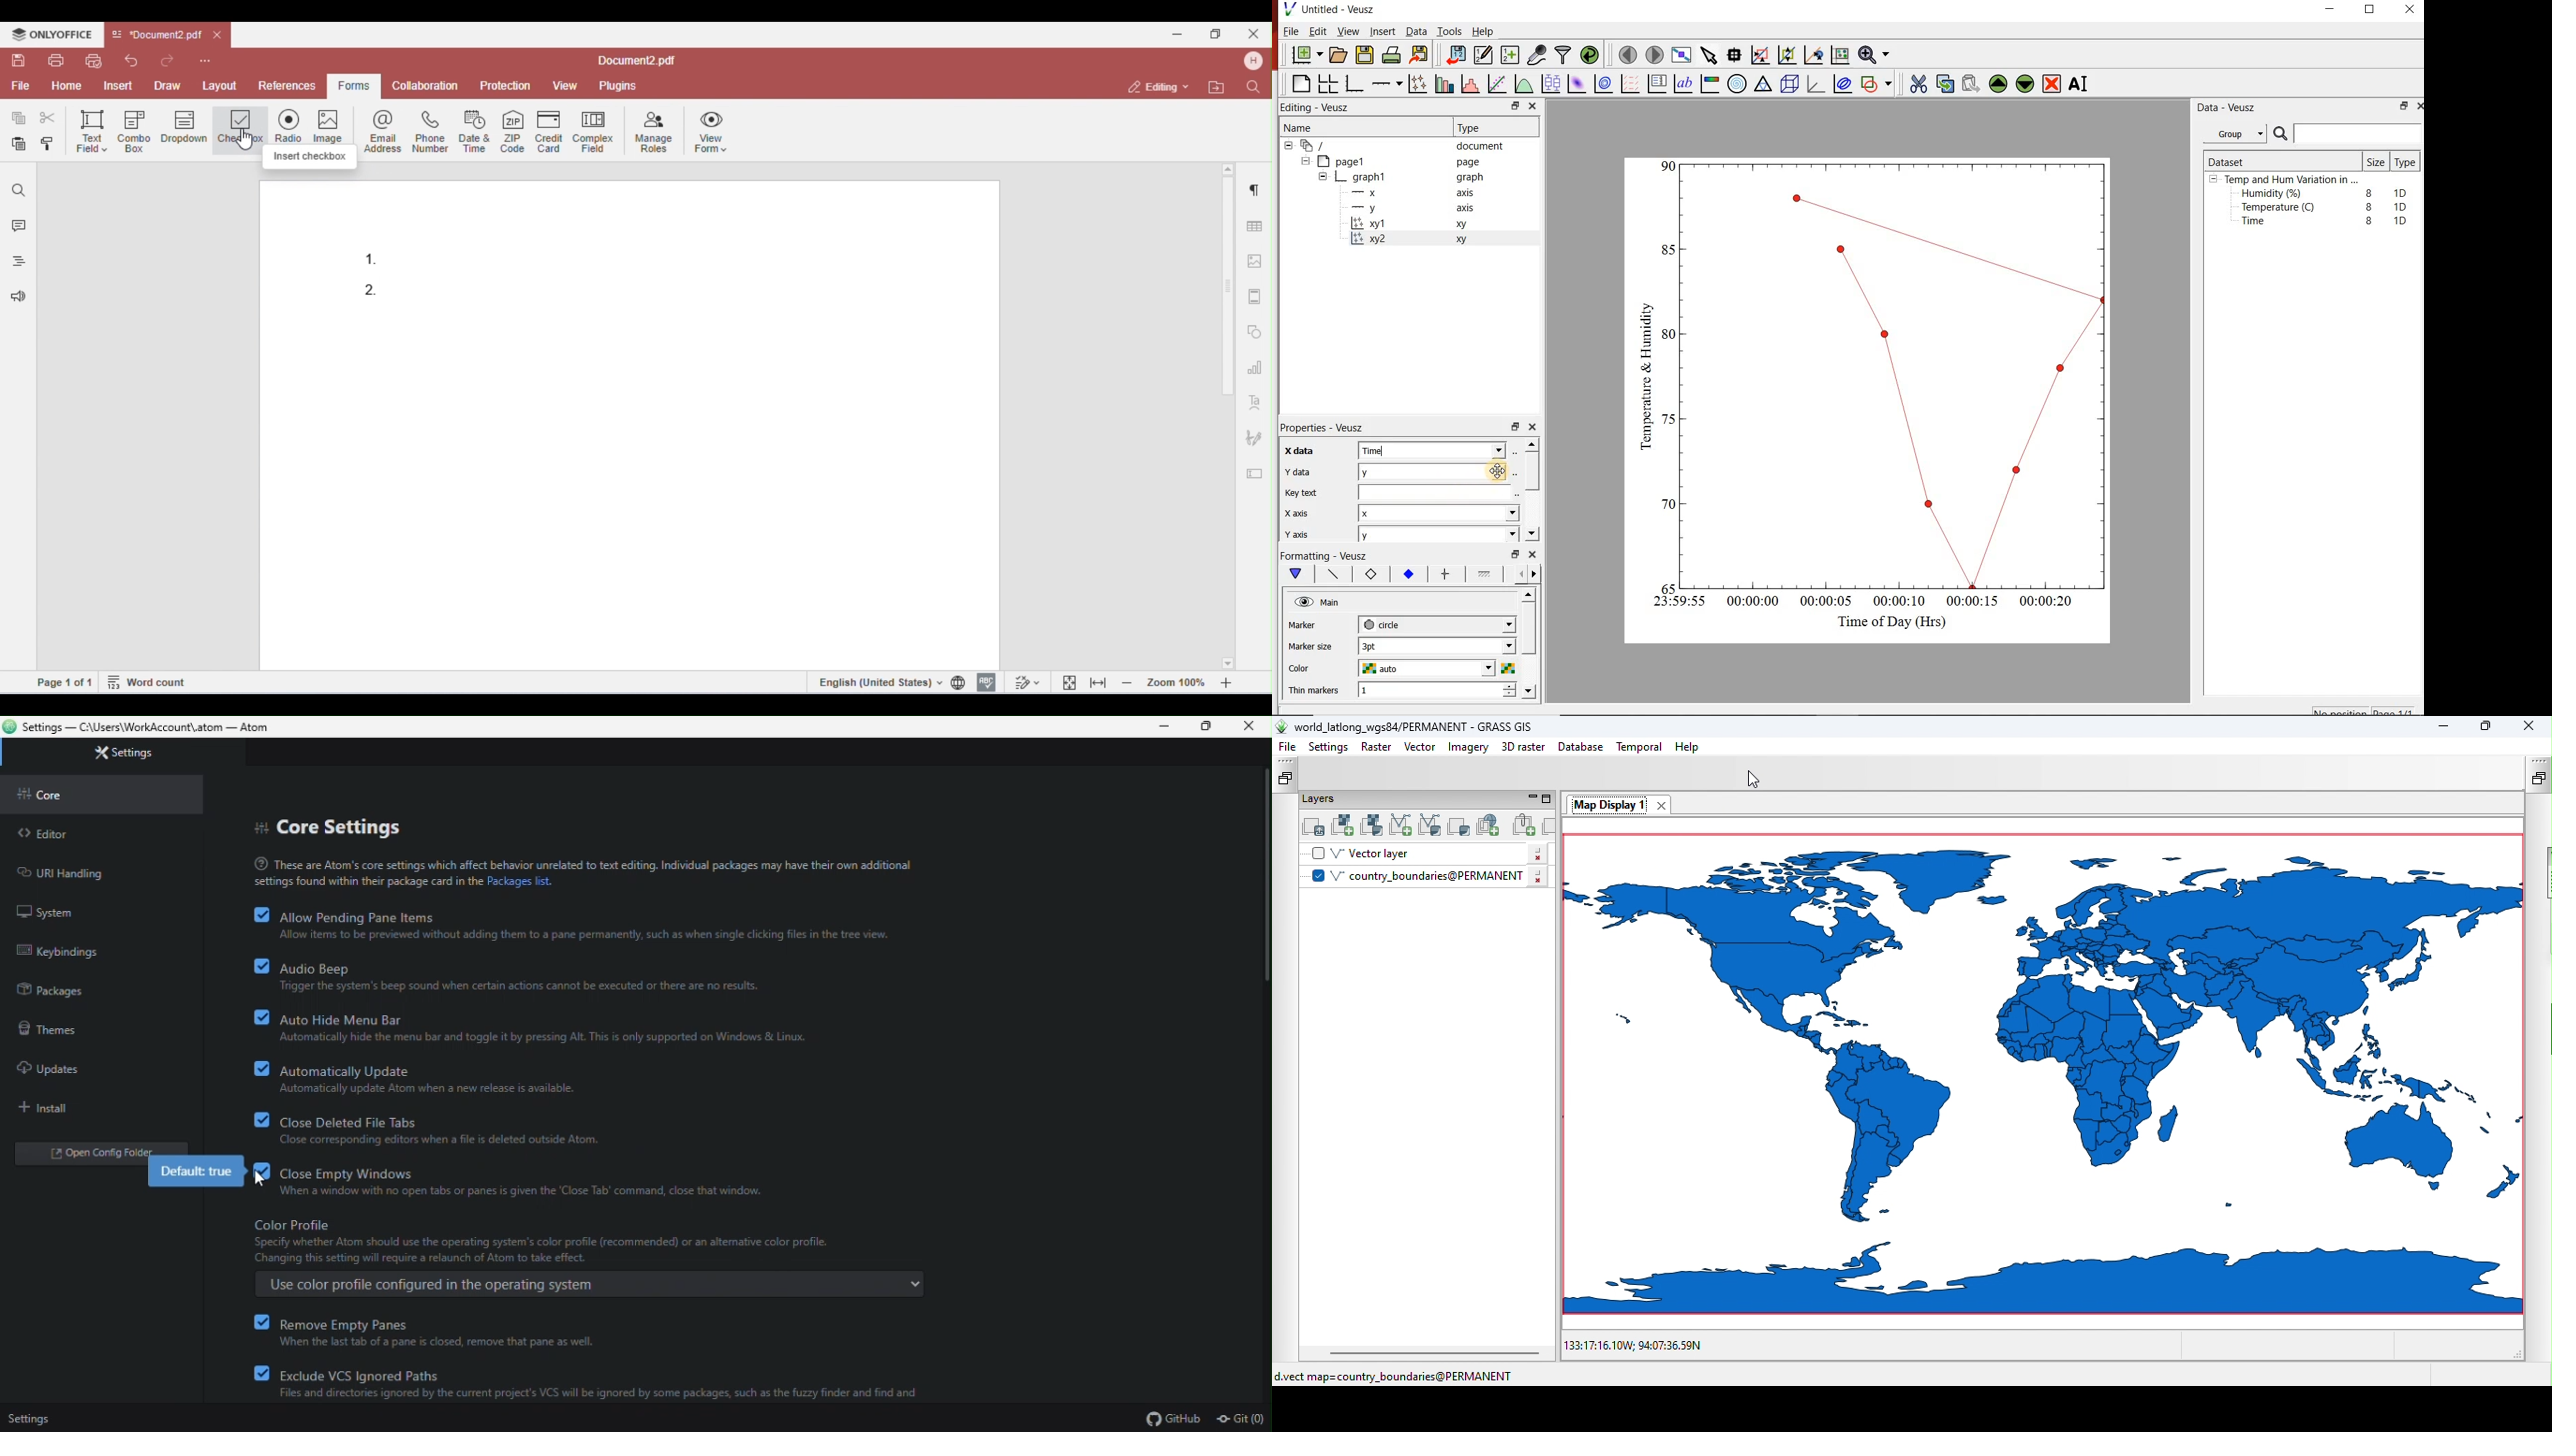 This screenshot has height=1456, width=2576. Describe the element at coordinates (1464, 226) in the screenshot. I see `xy` at that location.